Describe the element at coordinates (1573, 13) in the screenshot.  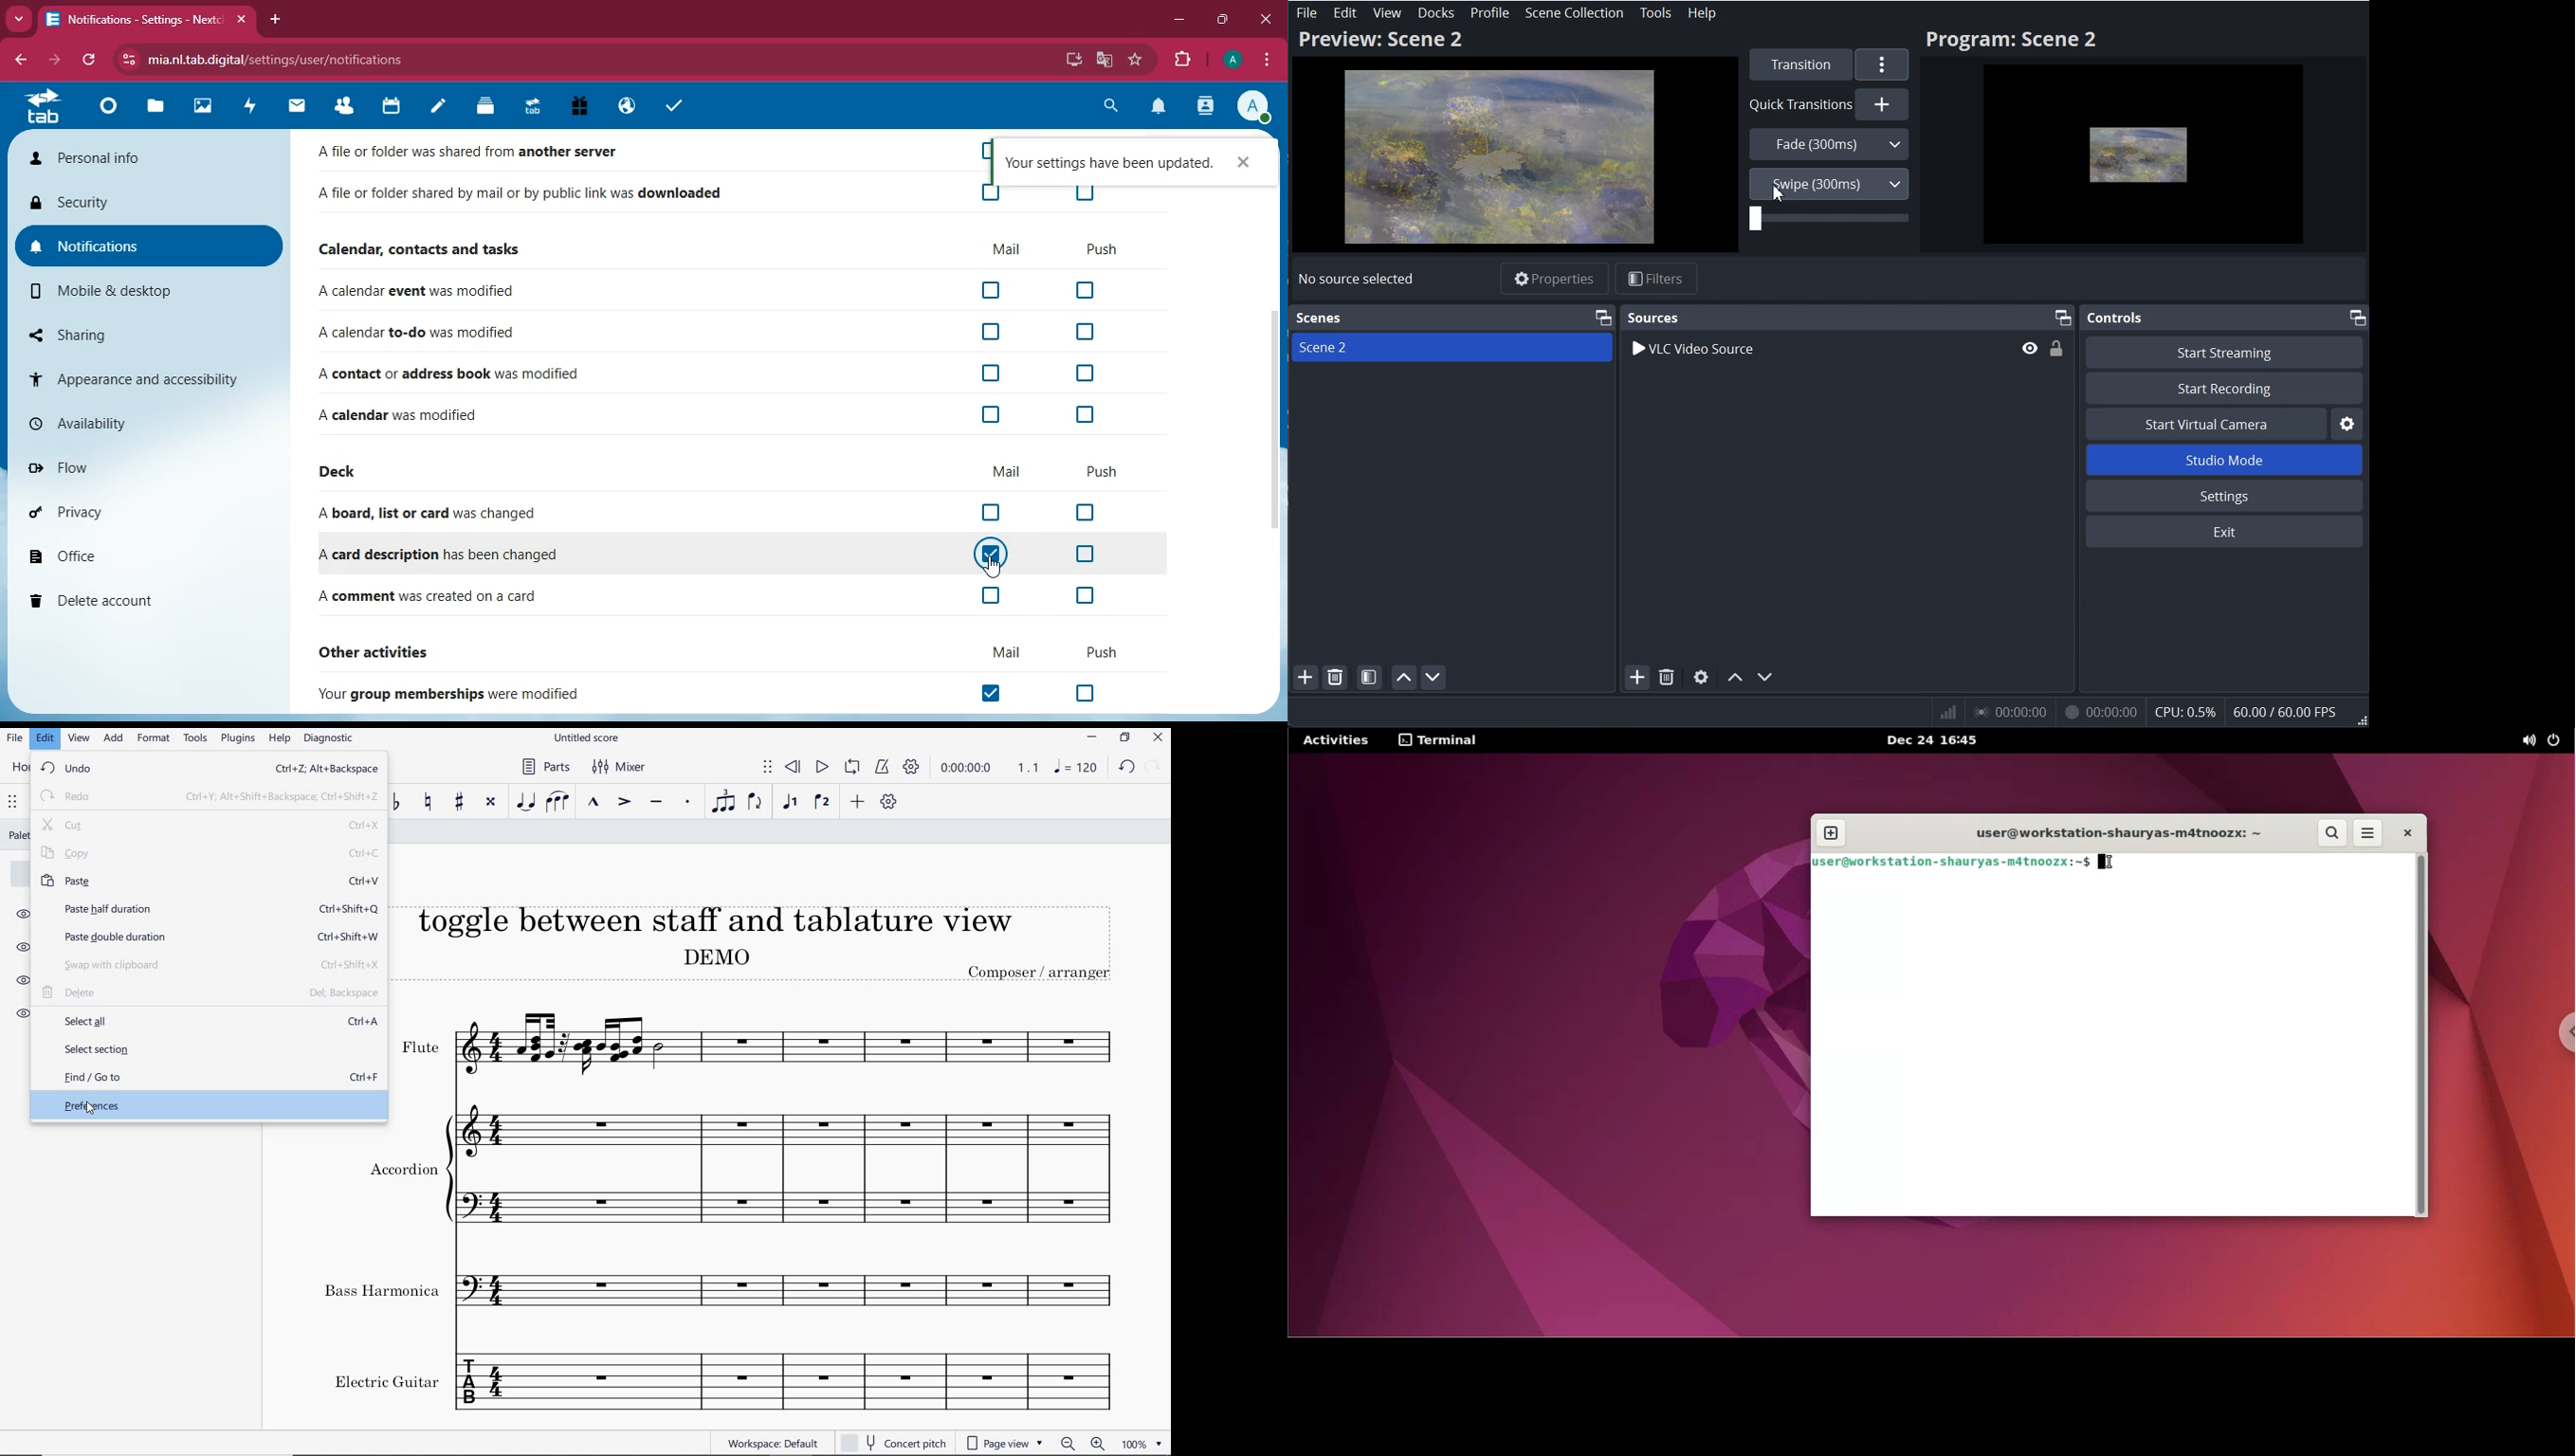
I see `Scene Collection` at that location.